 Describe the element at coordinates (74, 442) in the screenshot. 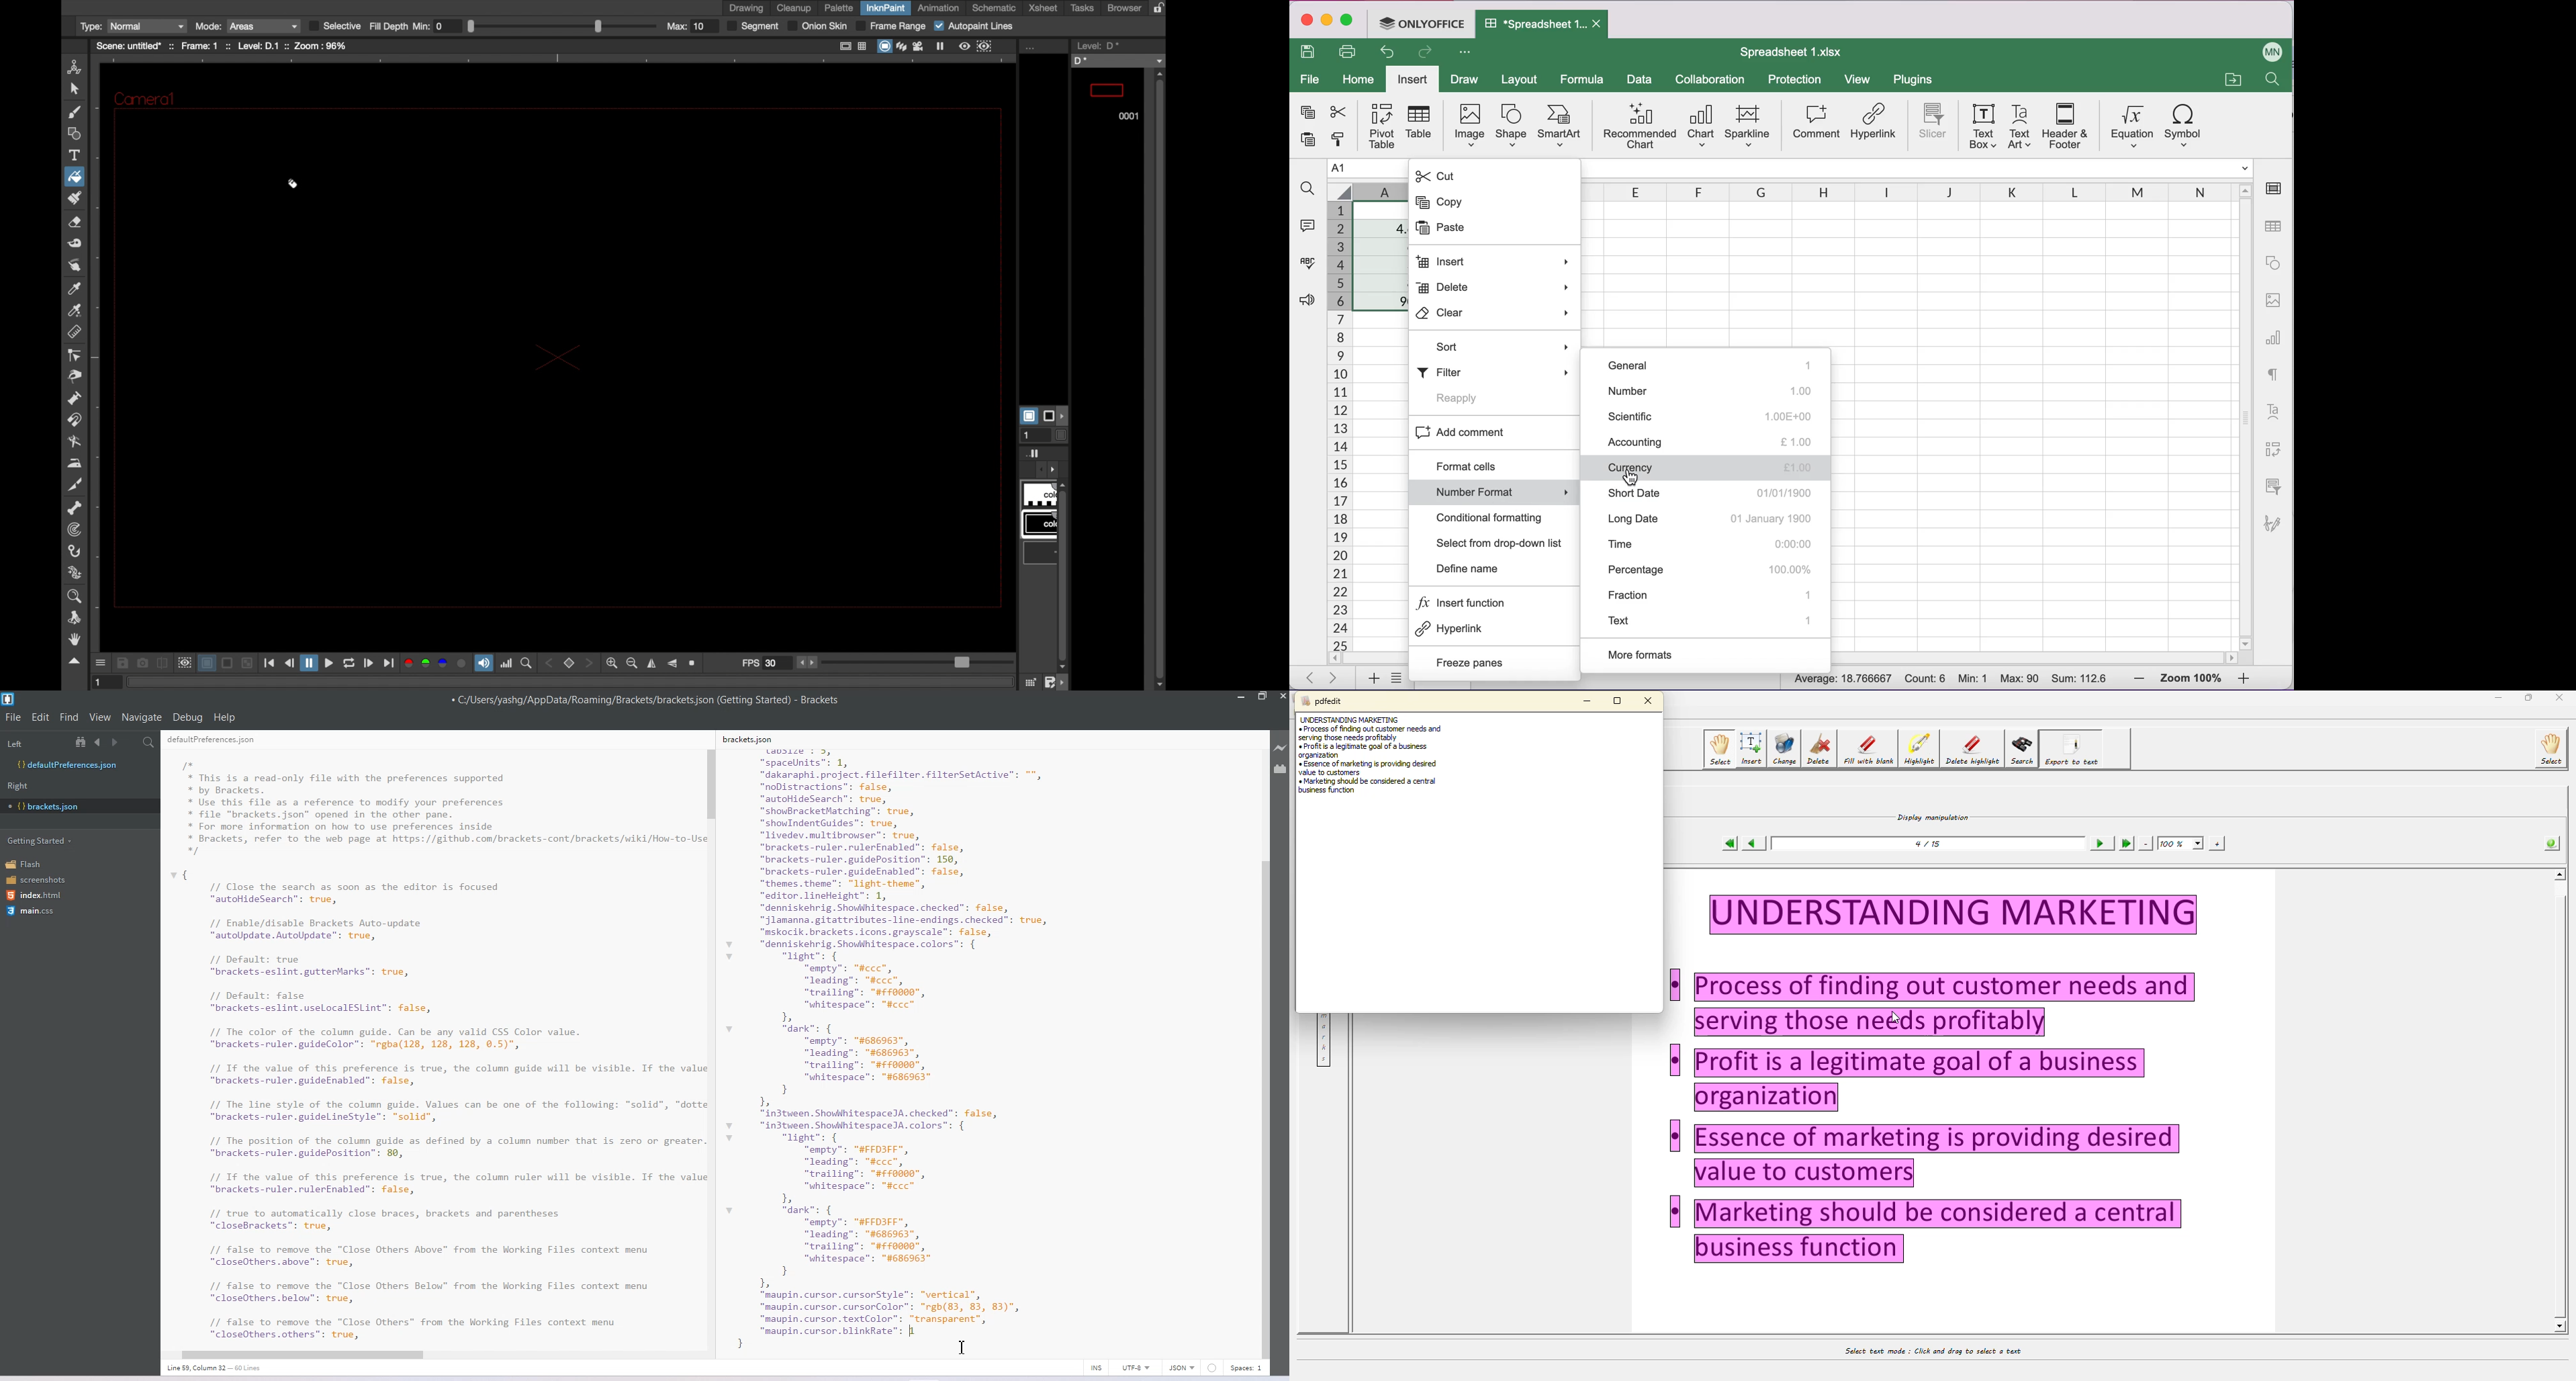

I see `blender tool` at that location.